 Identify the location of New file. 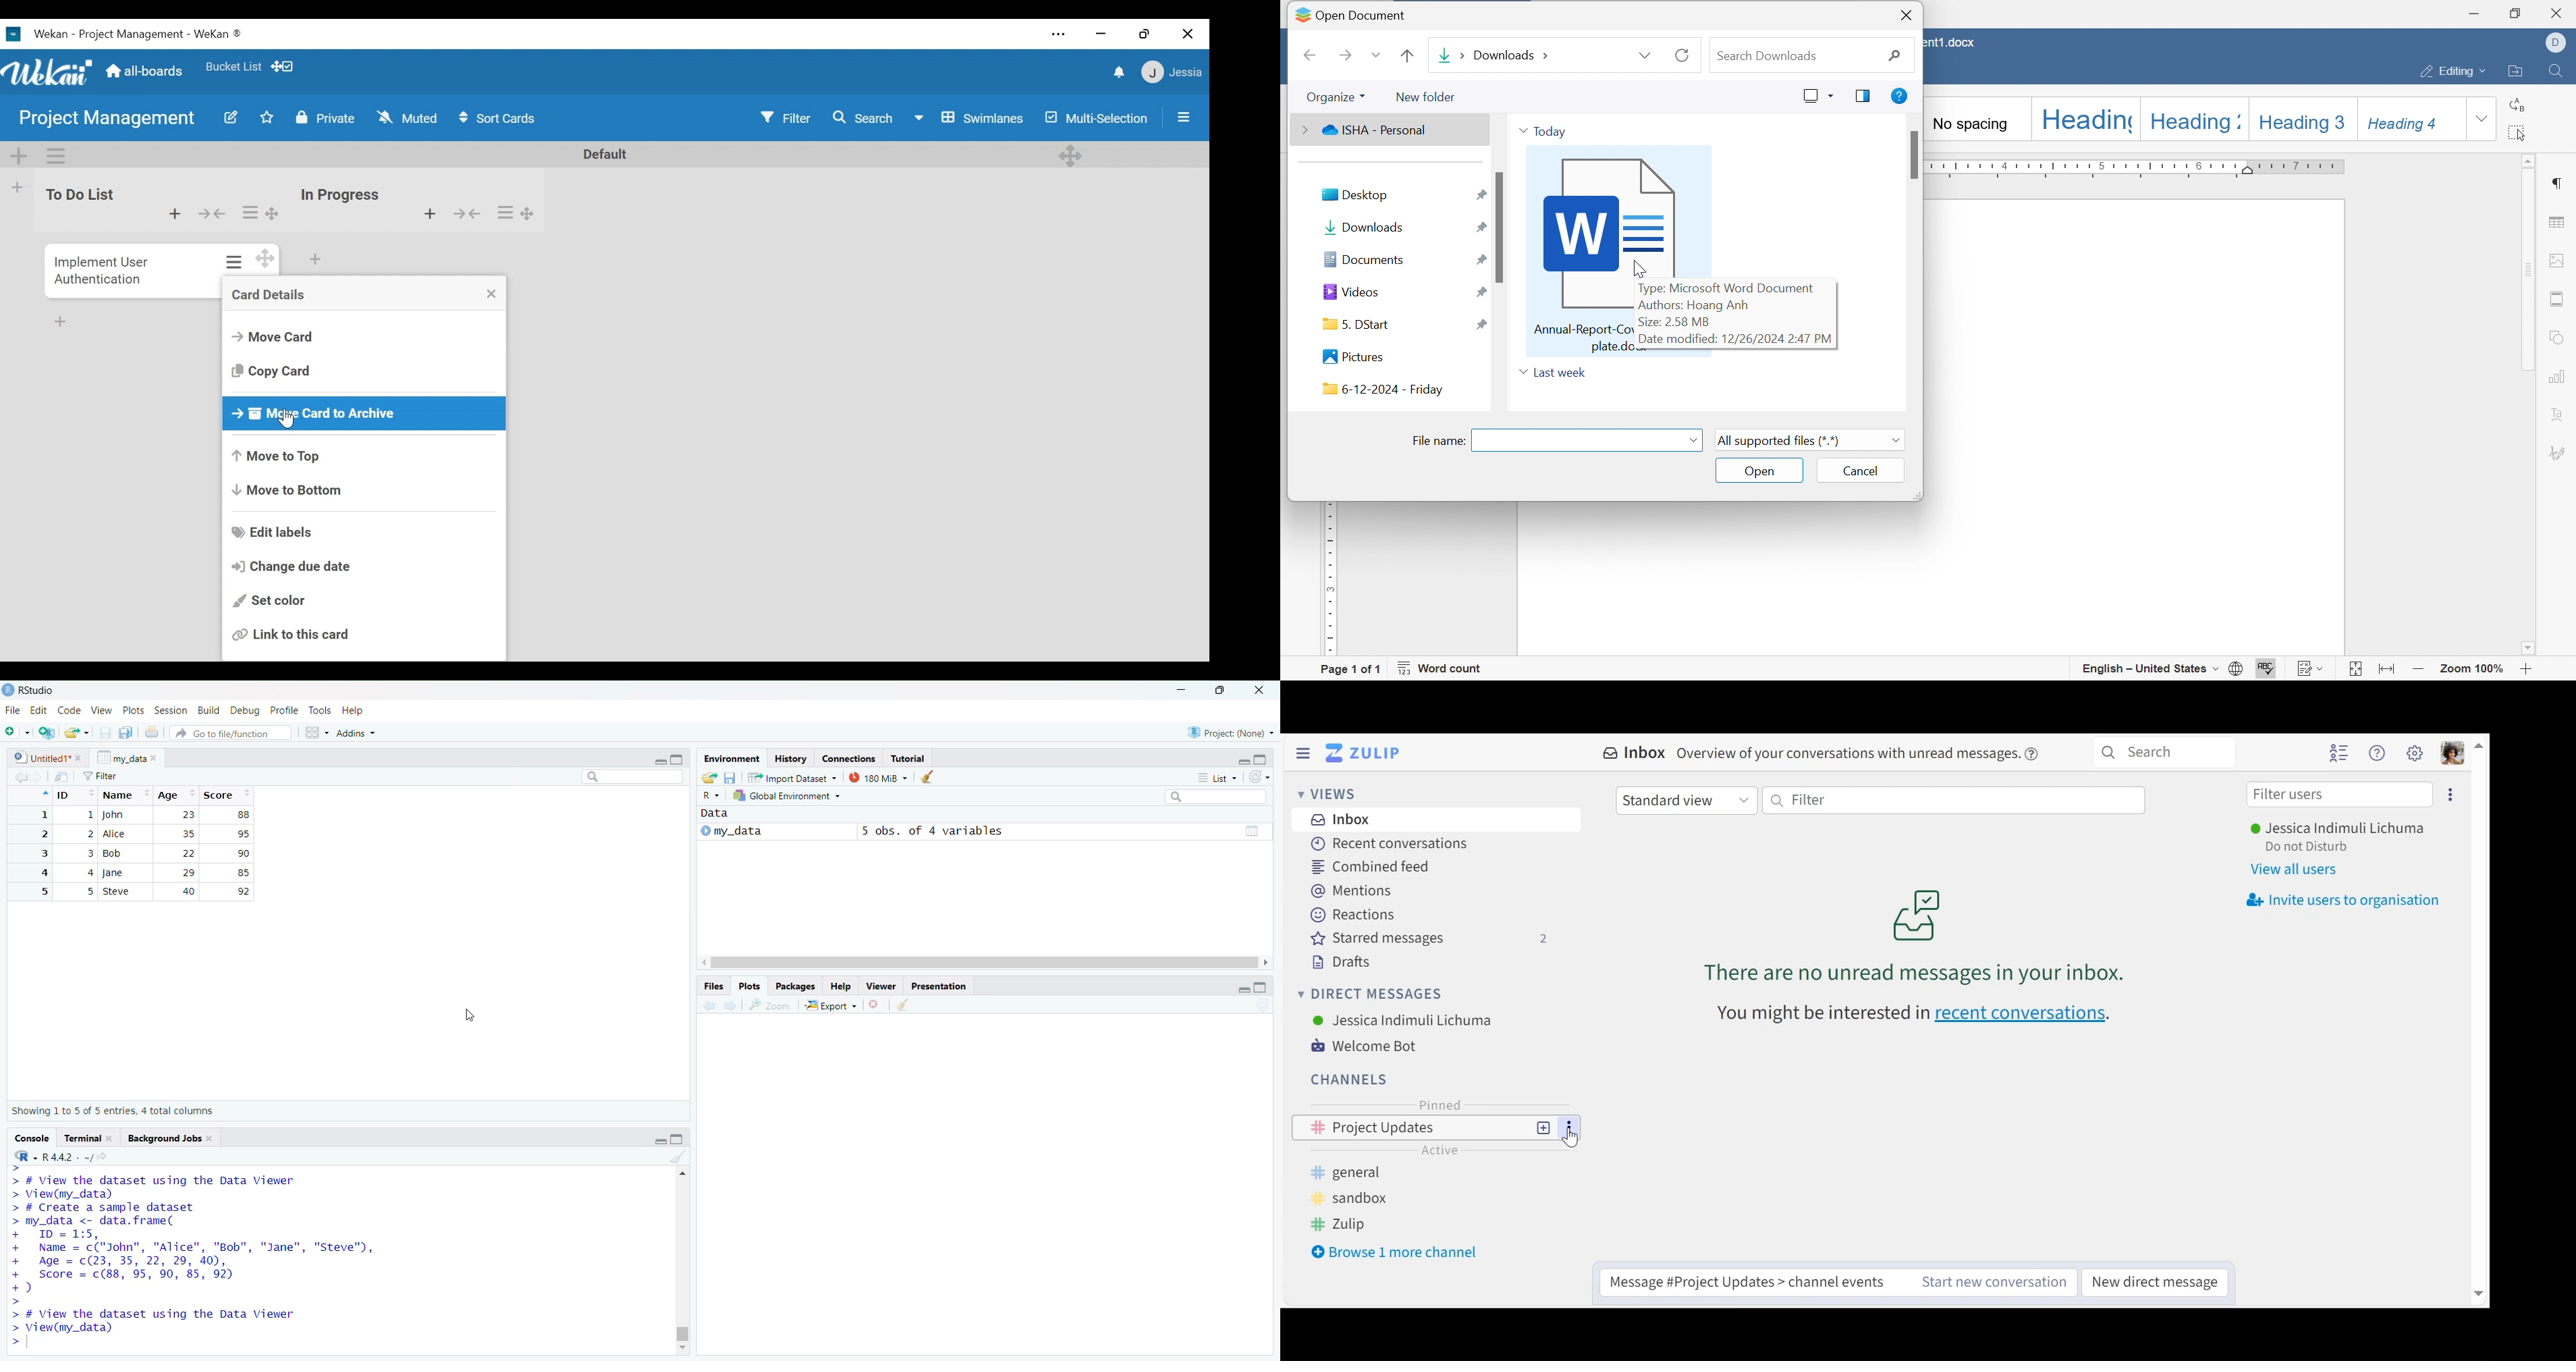
(15, 731).